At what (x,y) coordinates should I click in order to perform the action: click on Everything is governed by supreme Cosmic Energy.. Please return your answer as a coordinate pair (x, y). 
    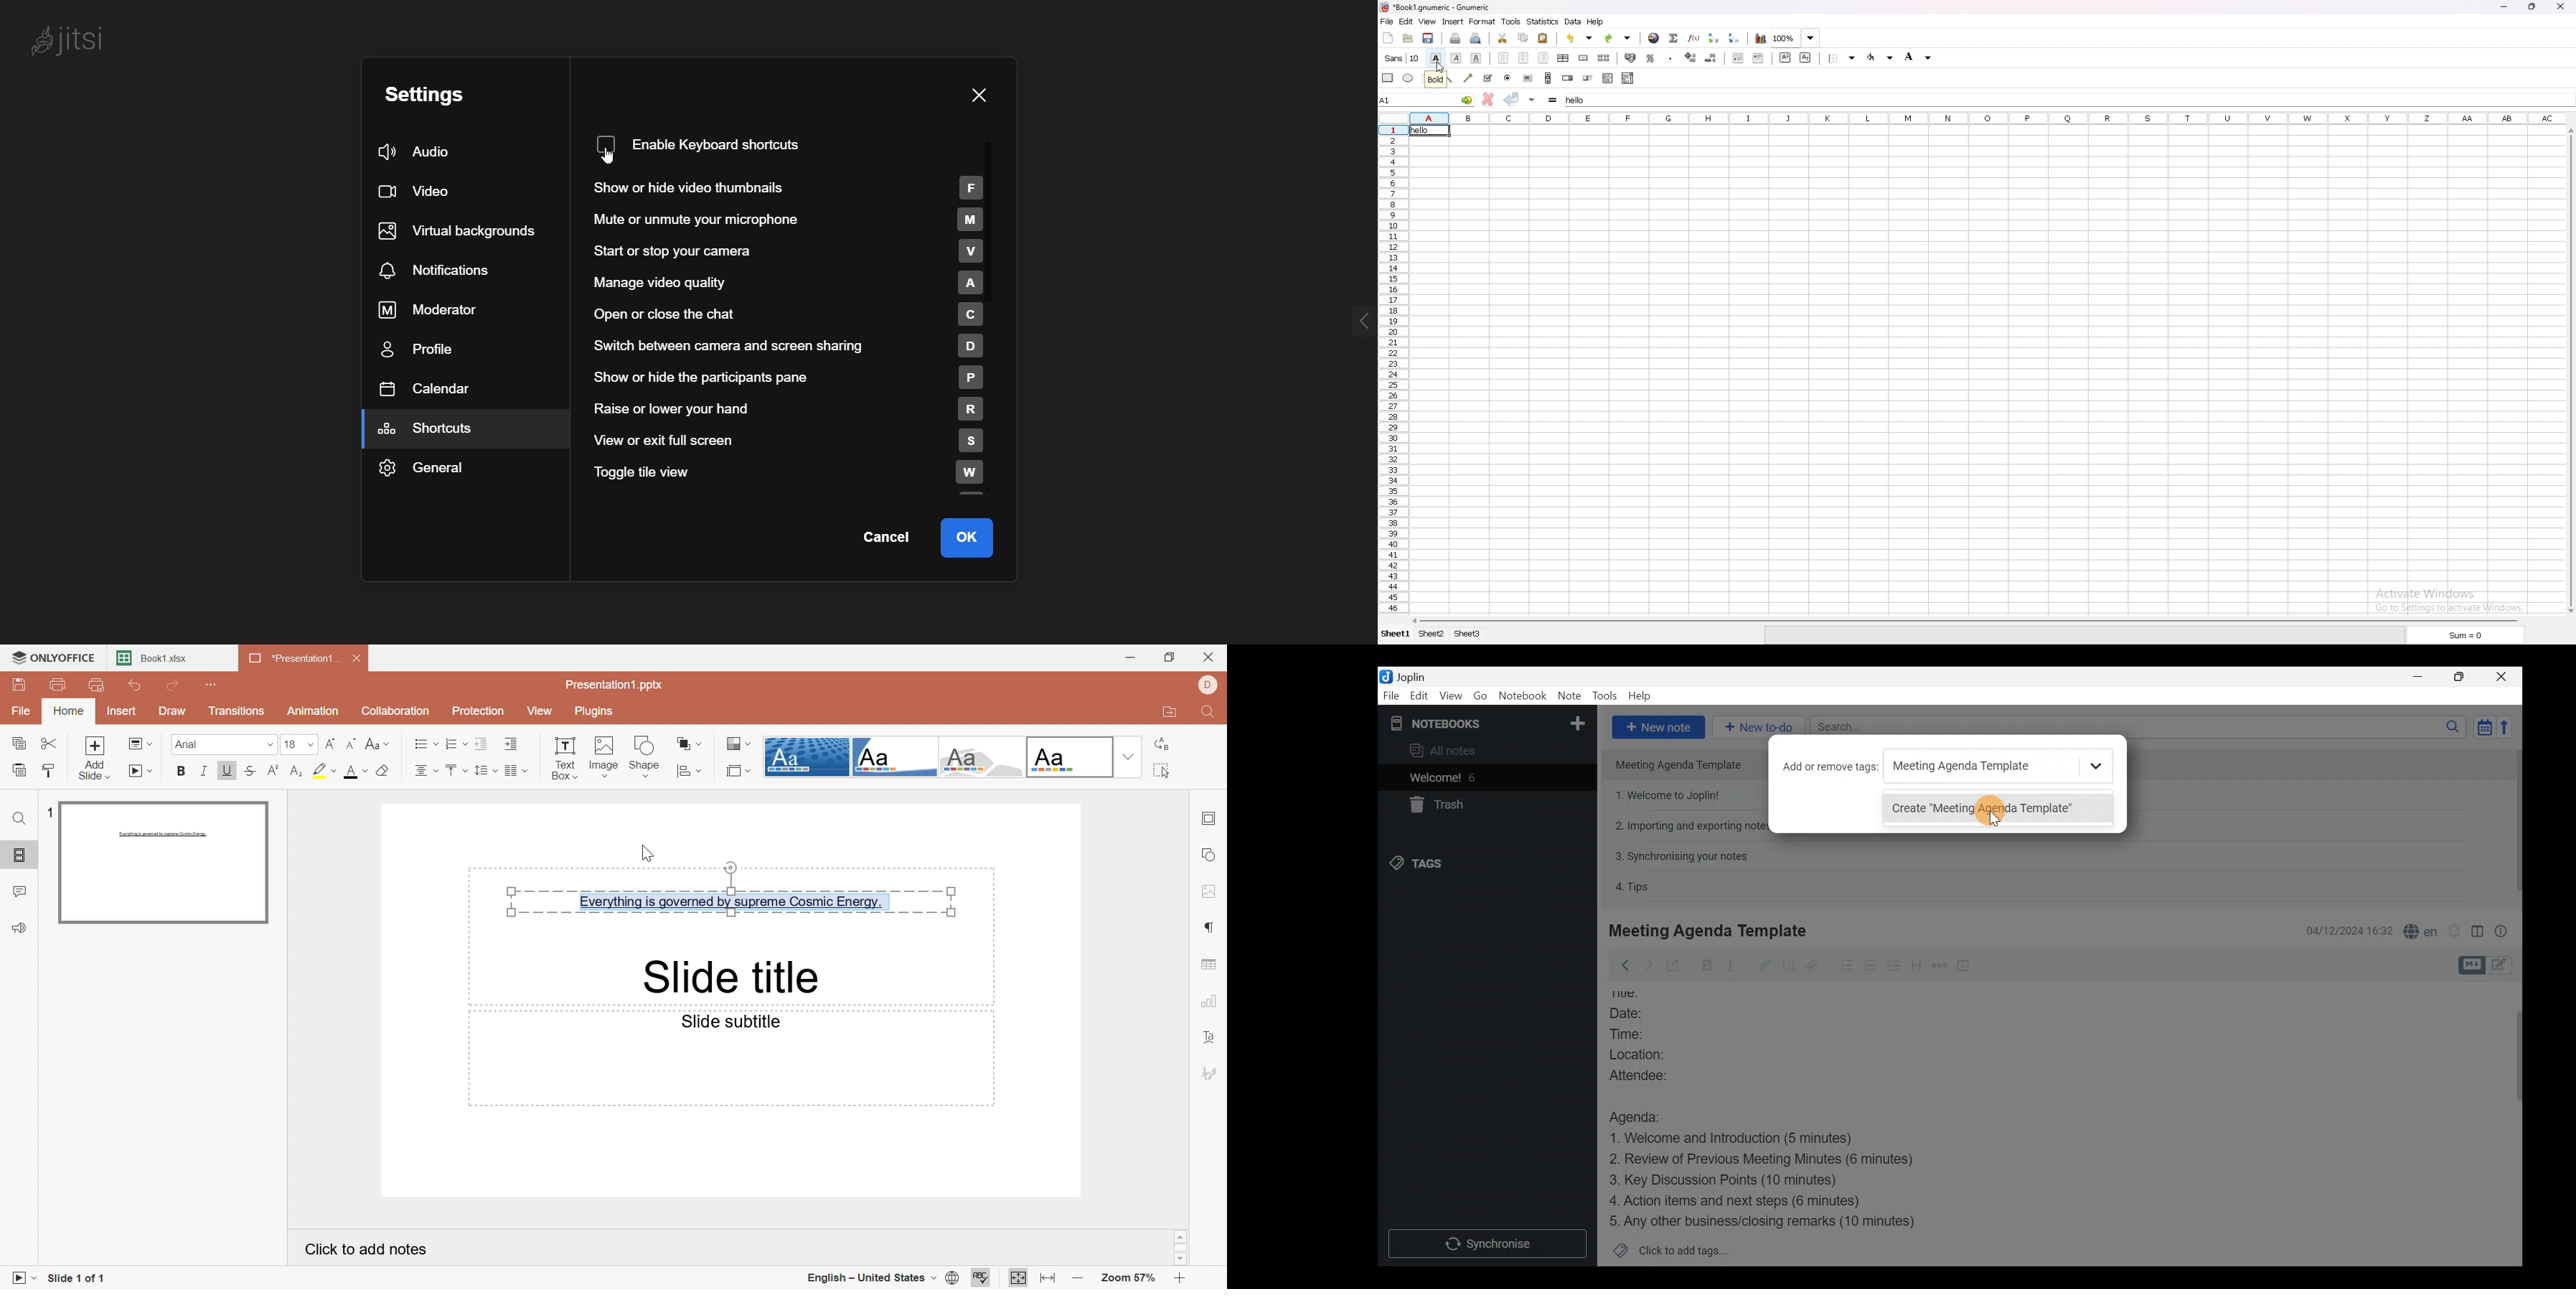
    Looking at the image, I should click on (735, 889).